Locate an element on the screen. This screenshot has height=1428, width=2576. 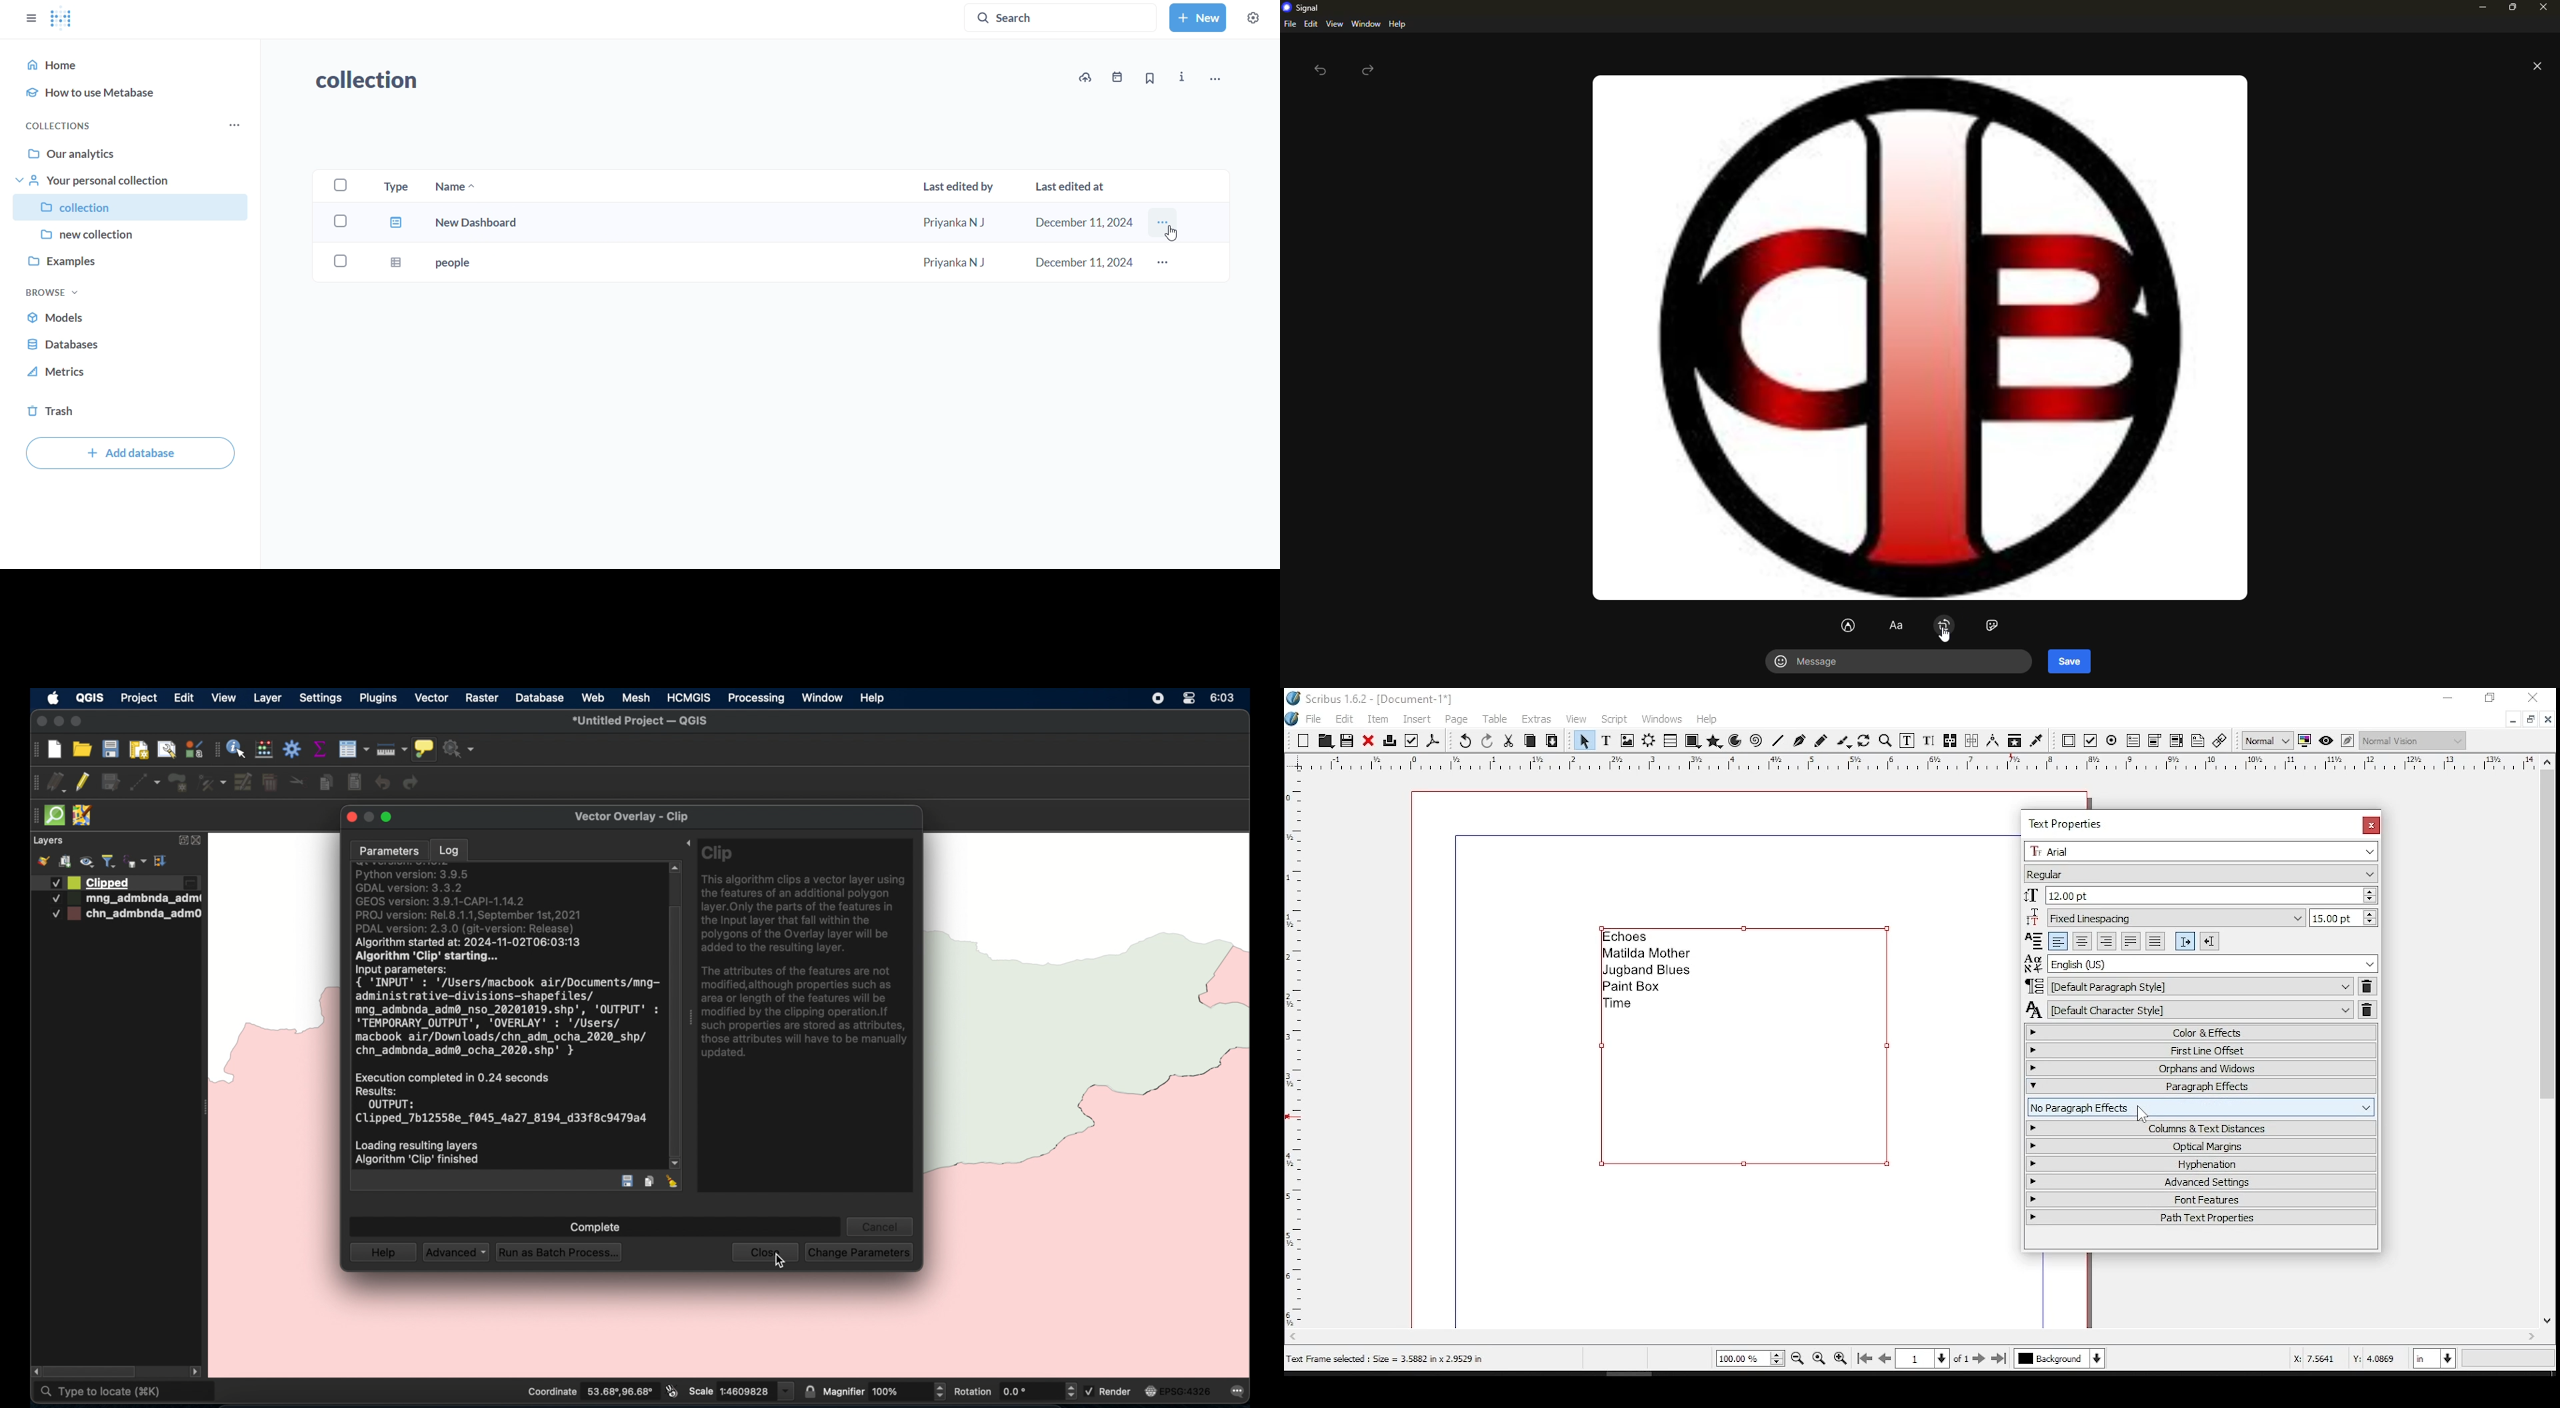
untitled project - QGIS is located at coordinates (639, 722).